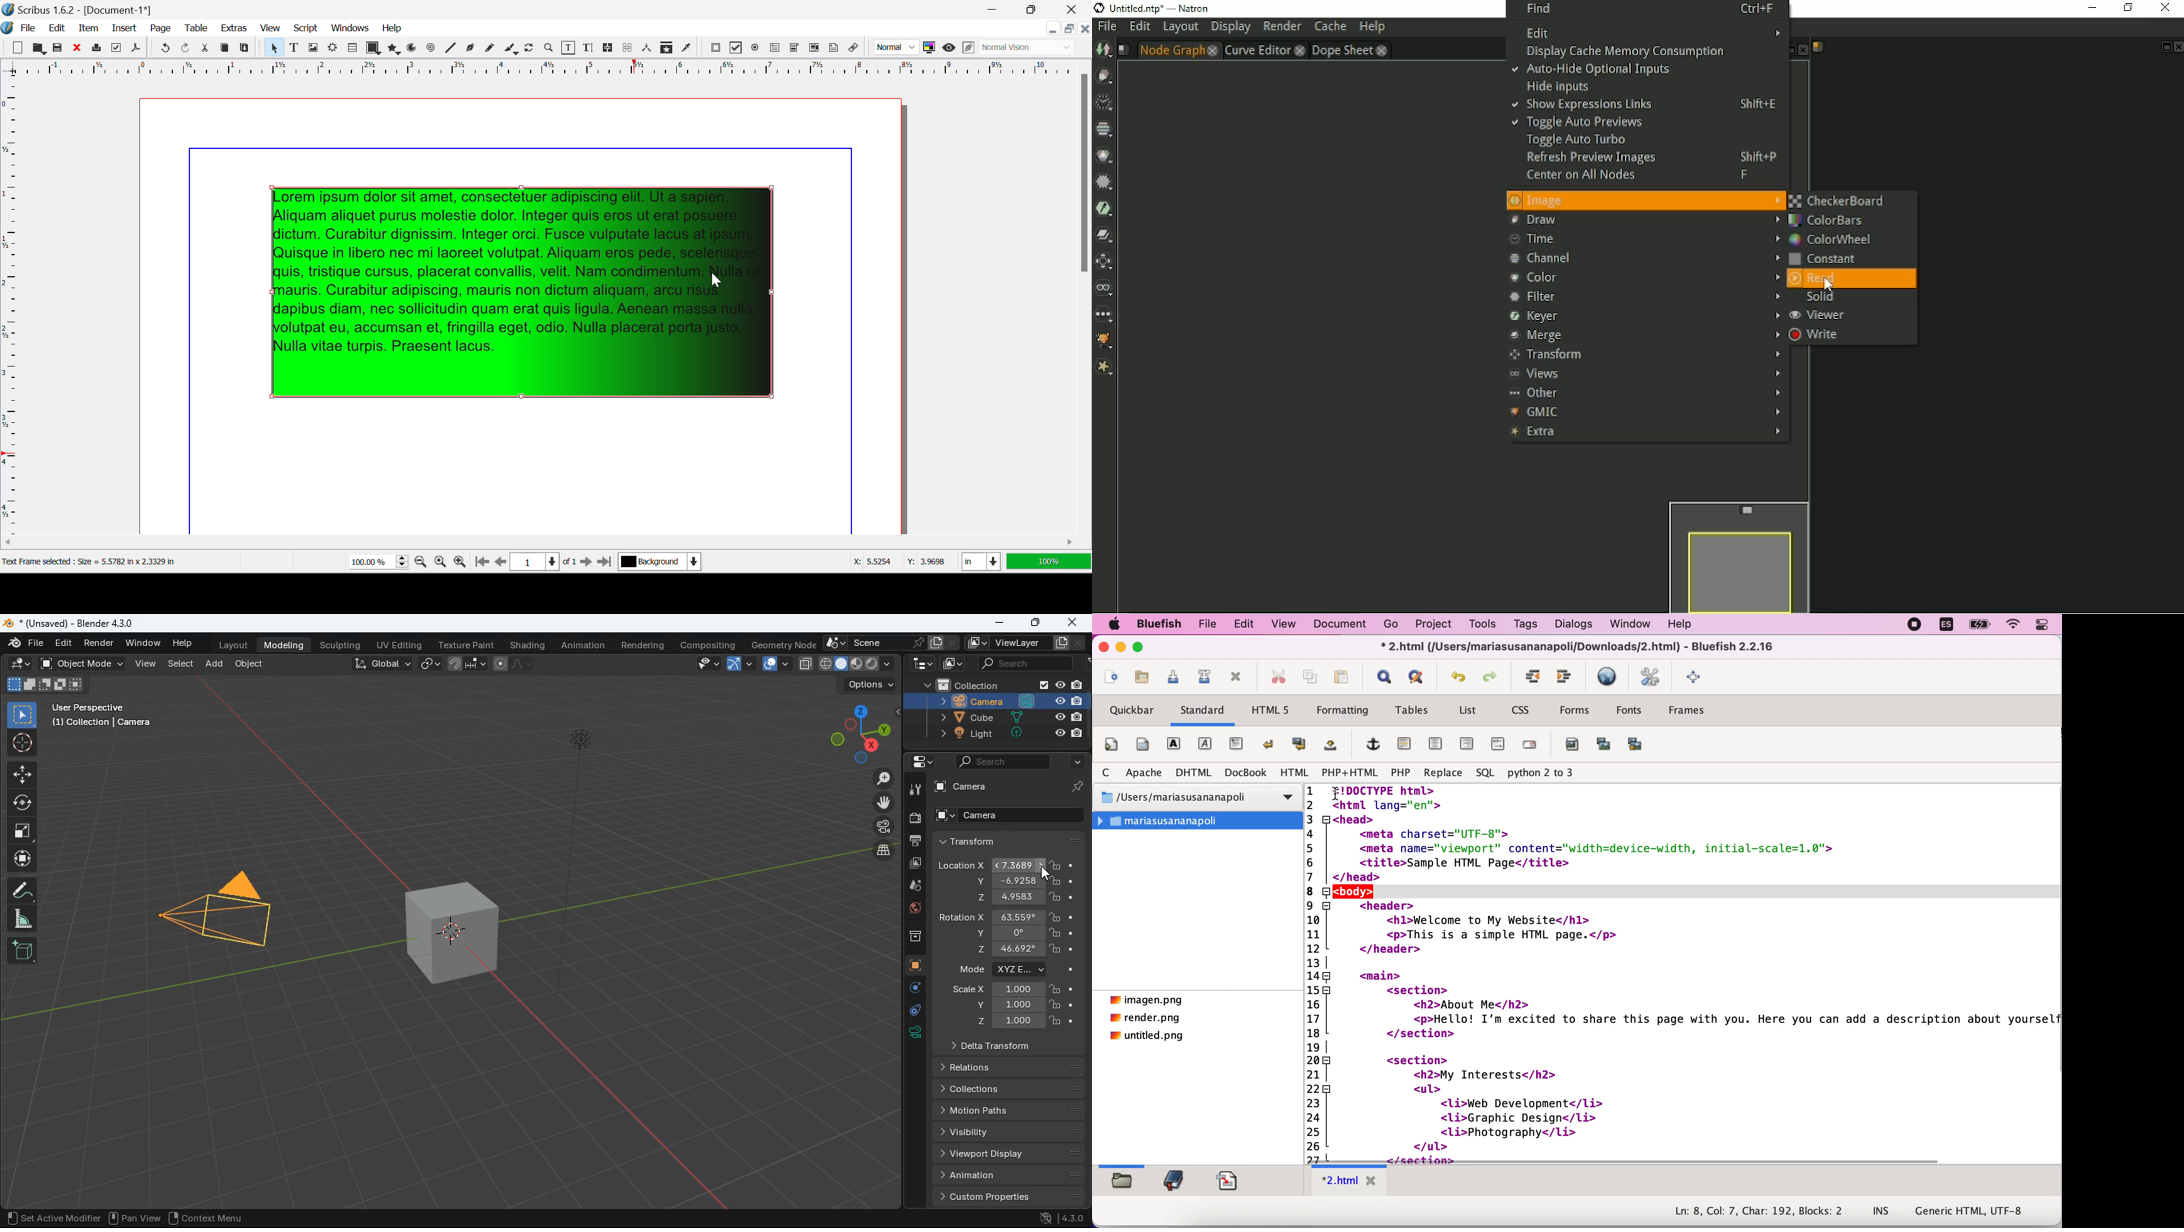 The width and height of the screenshot is (2184, 1232). I want to click on paste, so click(1347, 675).